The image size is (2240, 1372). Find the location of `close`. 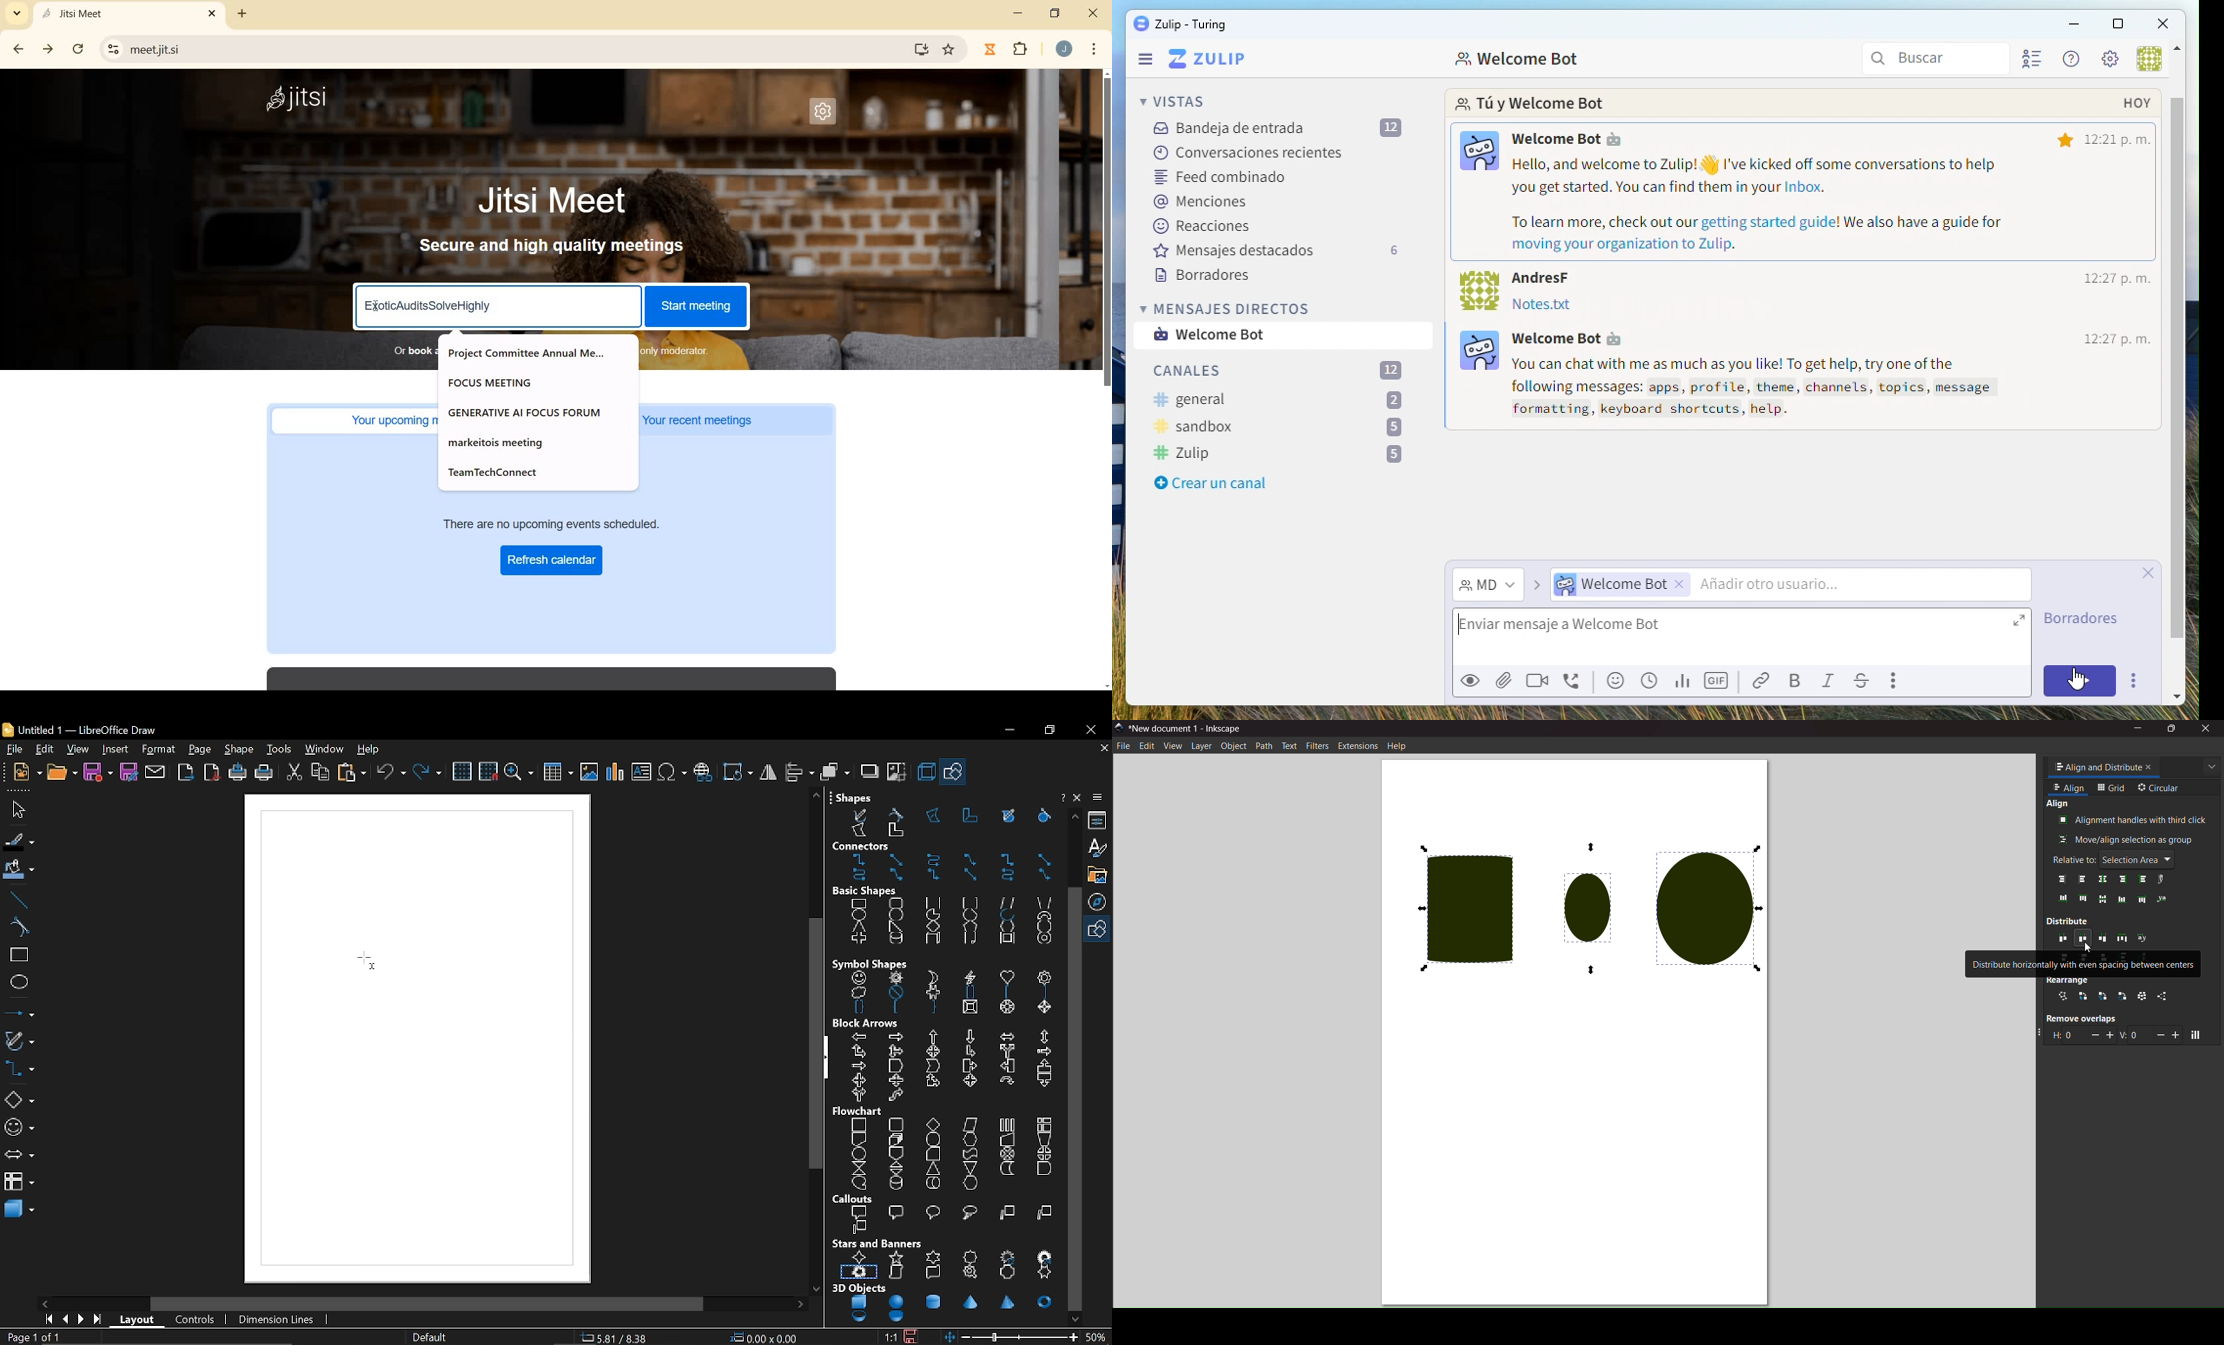

close is located at coordinates (1093, 15).